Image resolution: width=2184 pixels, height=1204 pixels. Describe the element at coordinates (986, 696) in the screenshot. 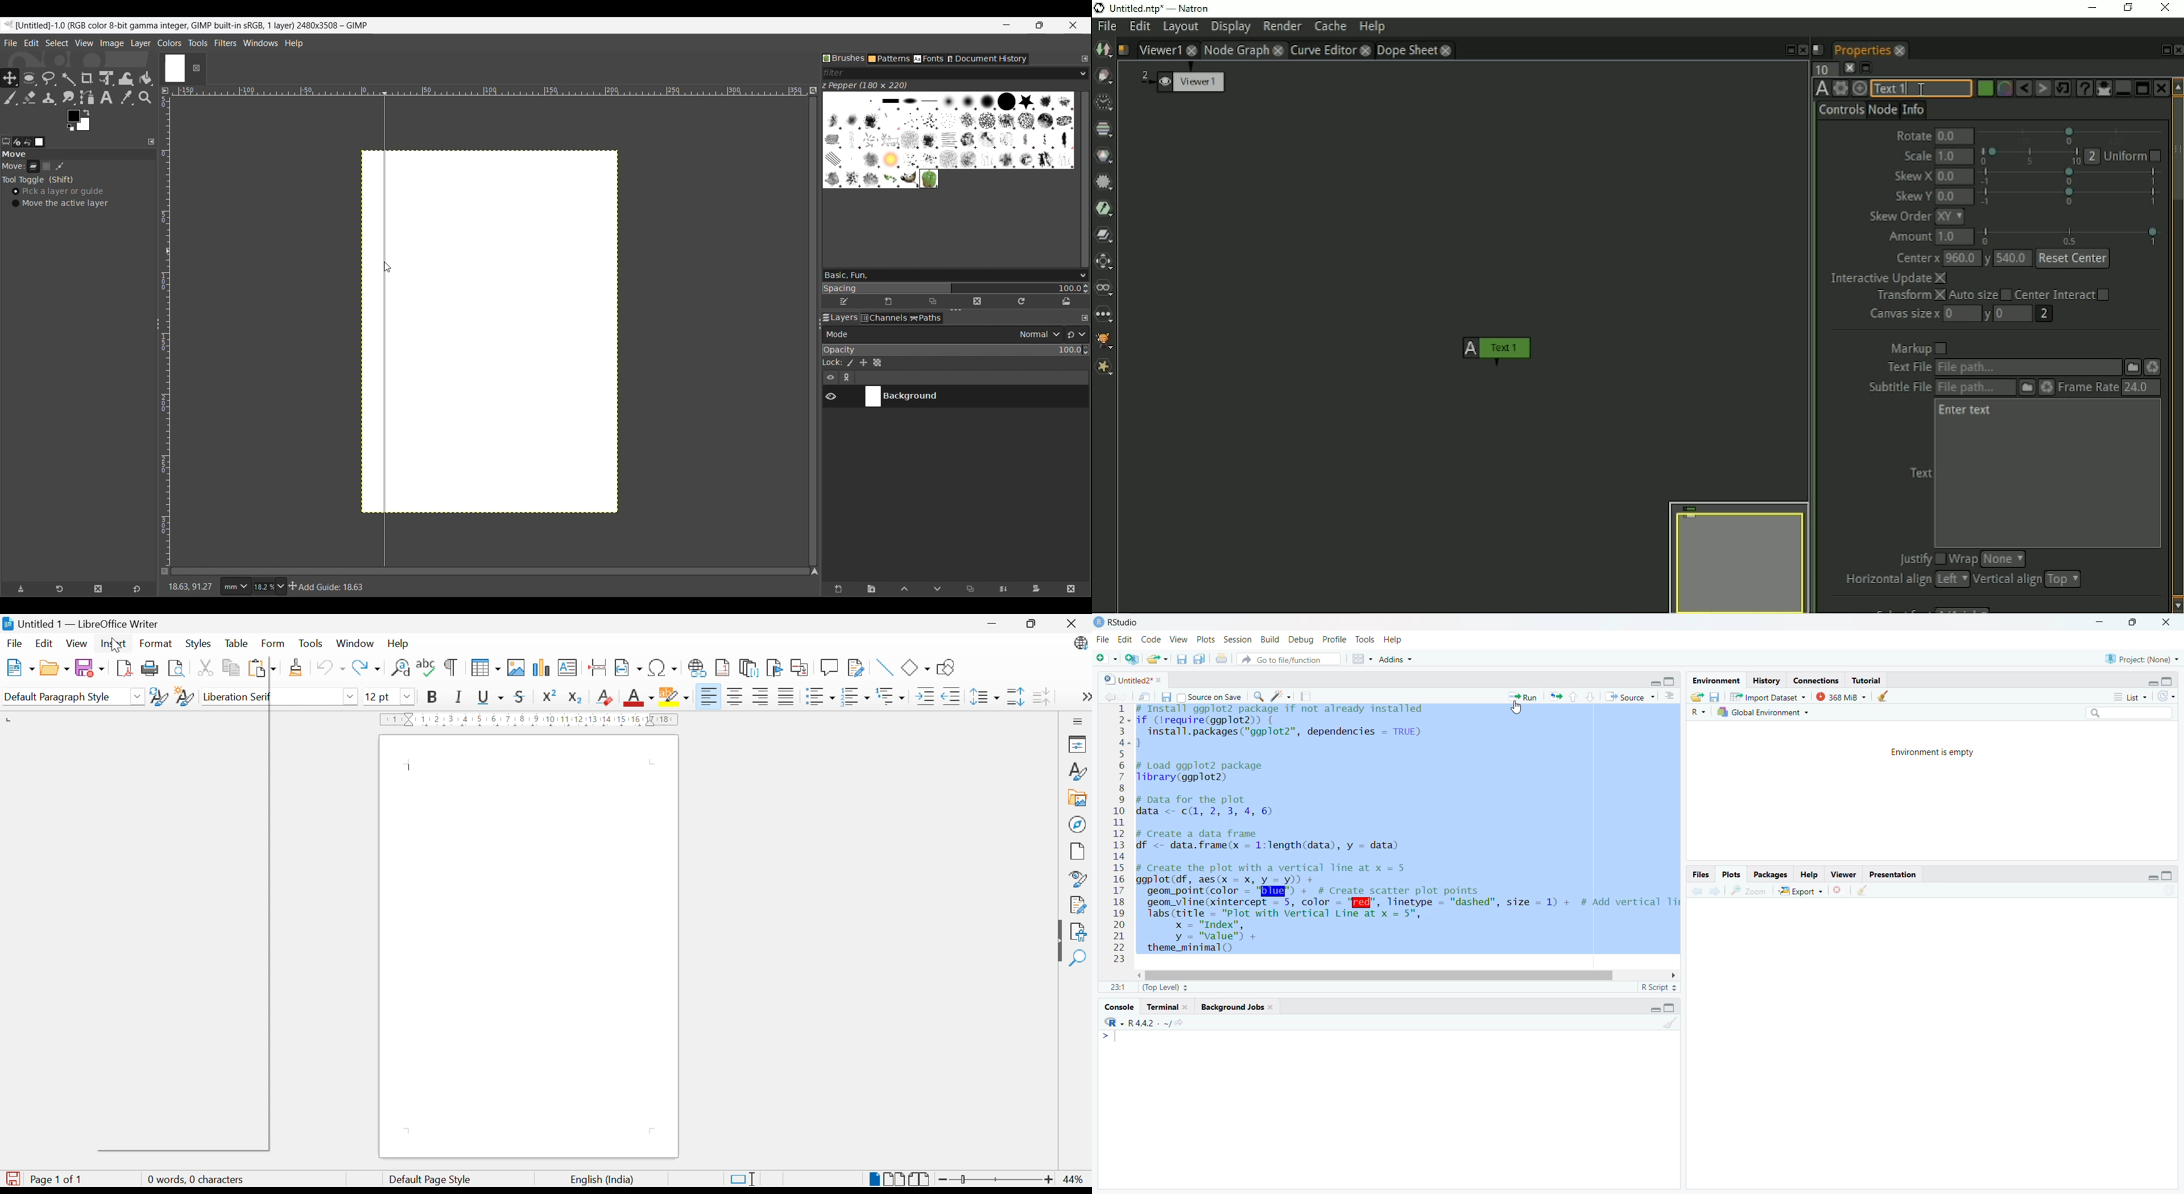

I see `Set line spacing` at that location.